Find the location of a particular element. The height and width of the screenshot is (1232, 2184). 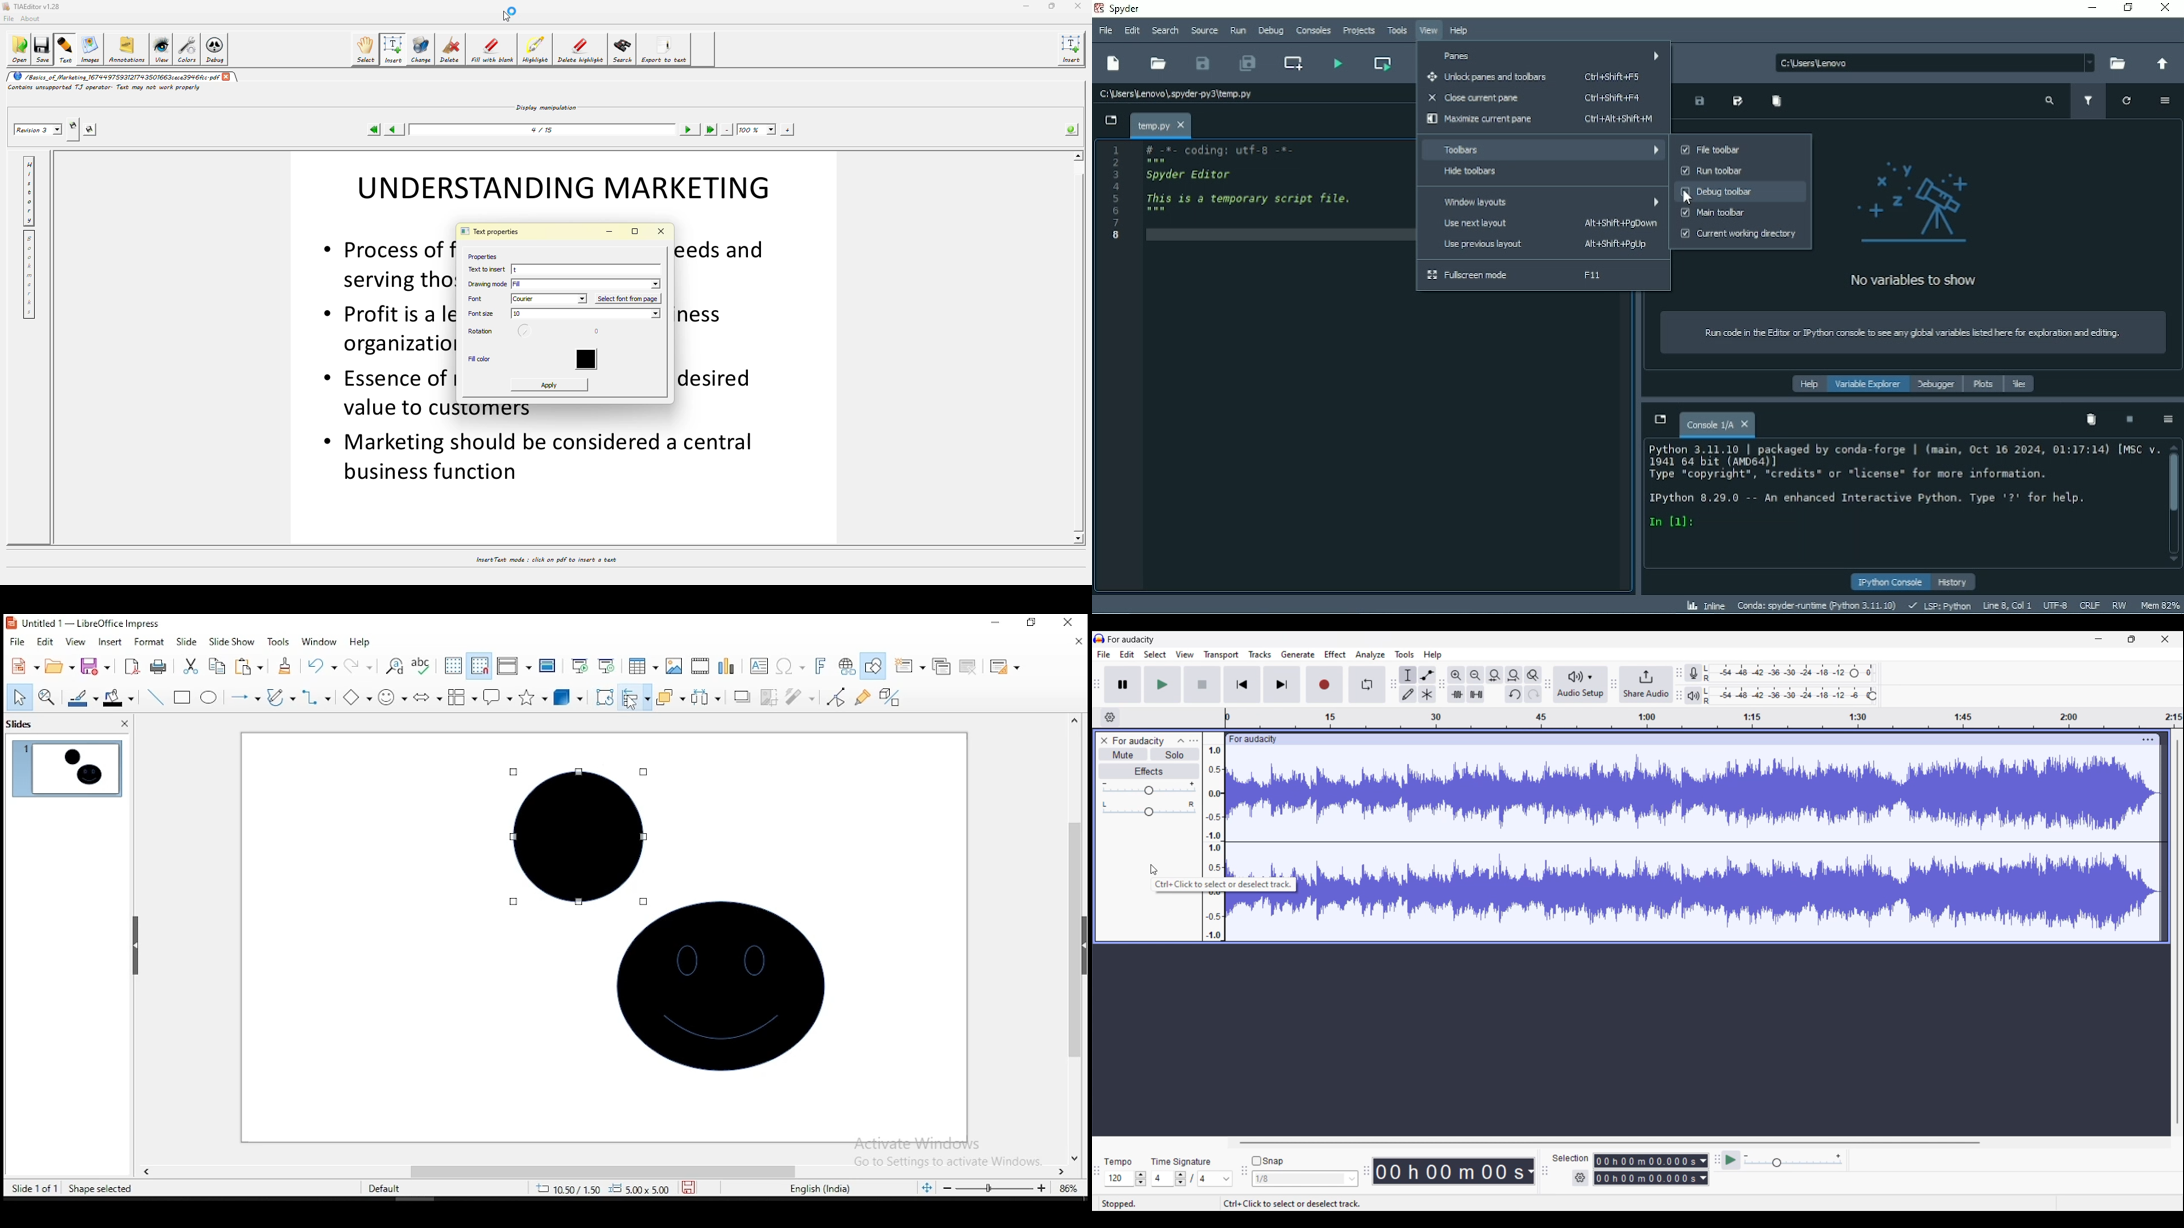

copy is located at coordinates (216, 667).